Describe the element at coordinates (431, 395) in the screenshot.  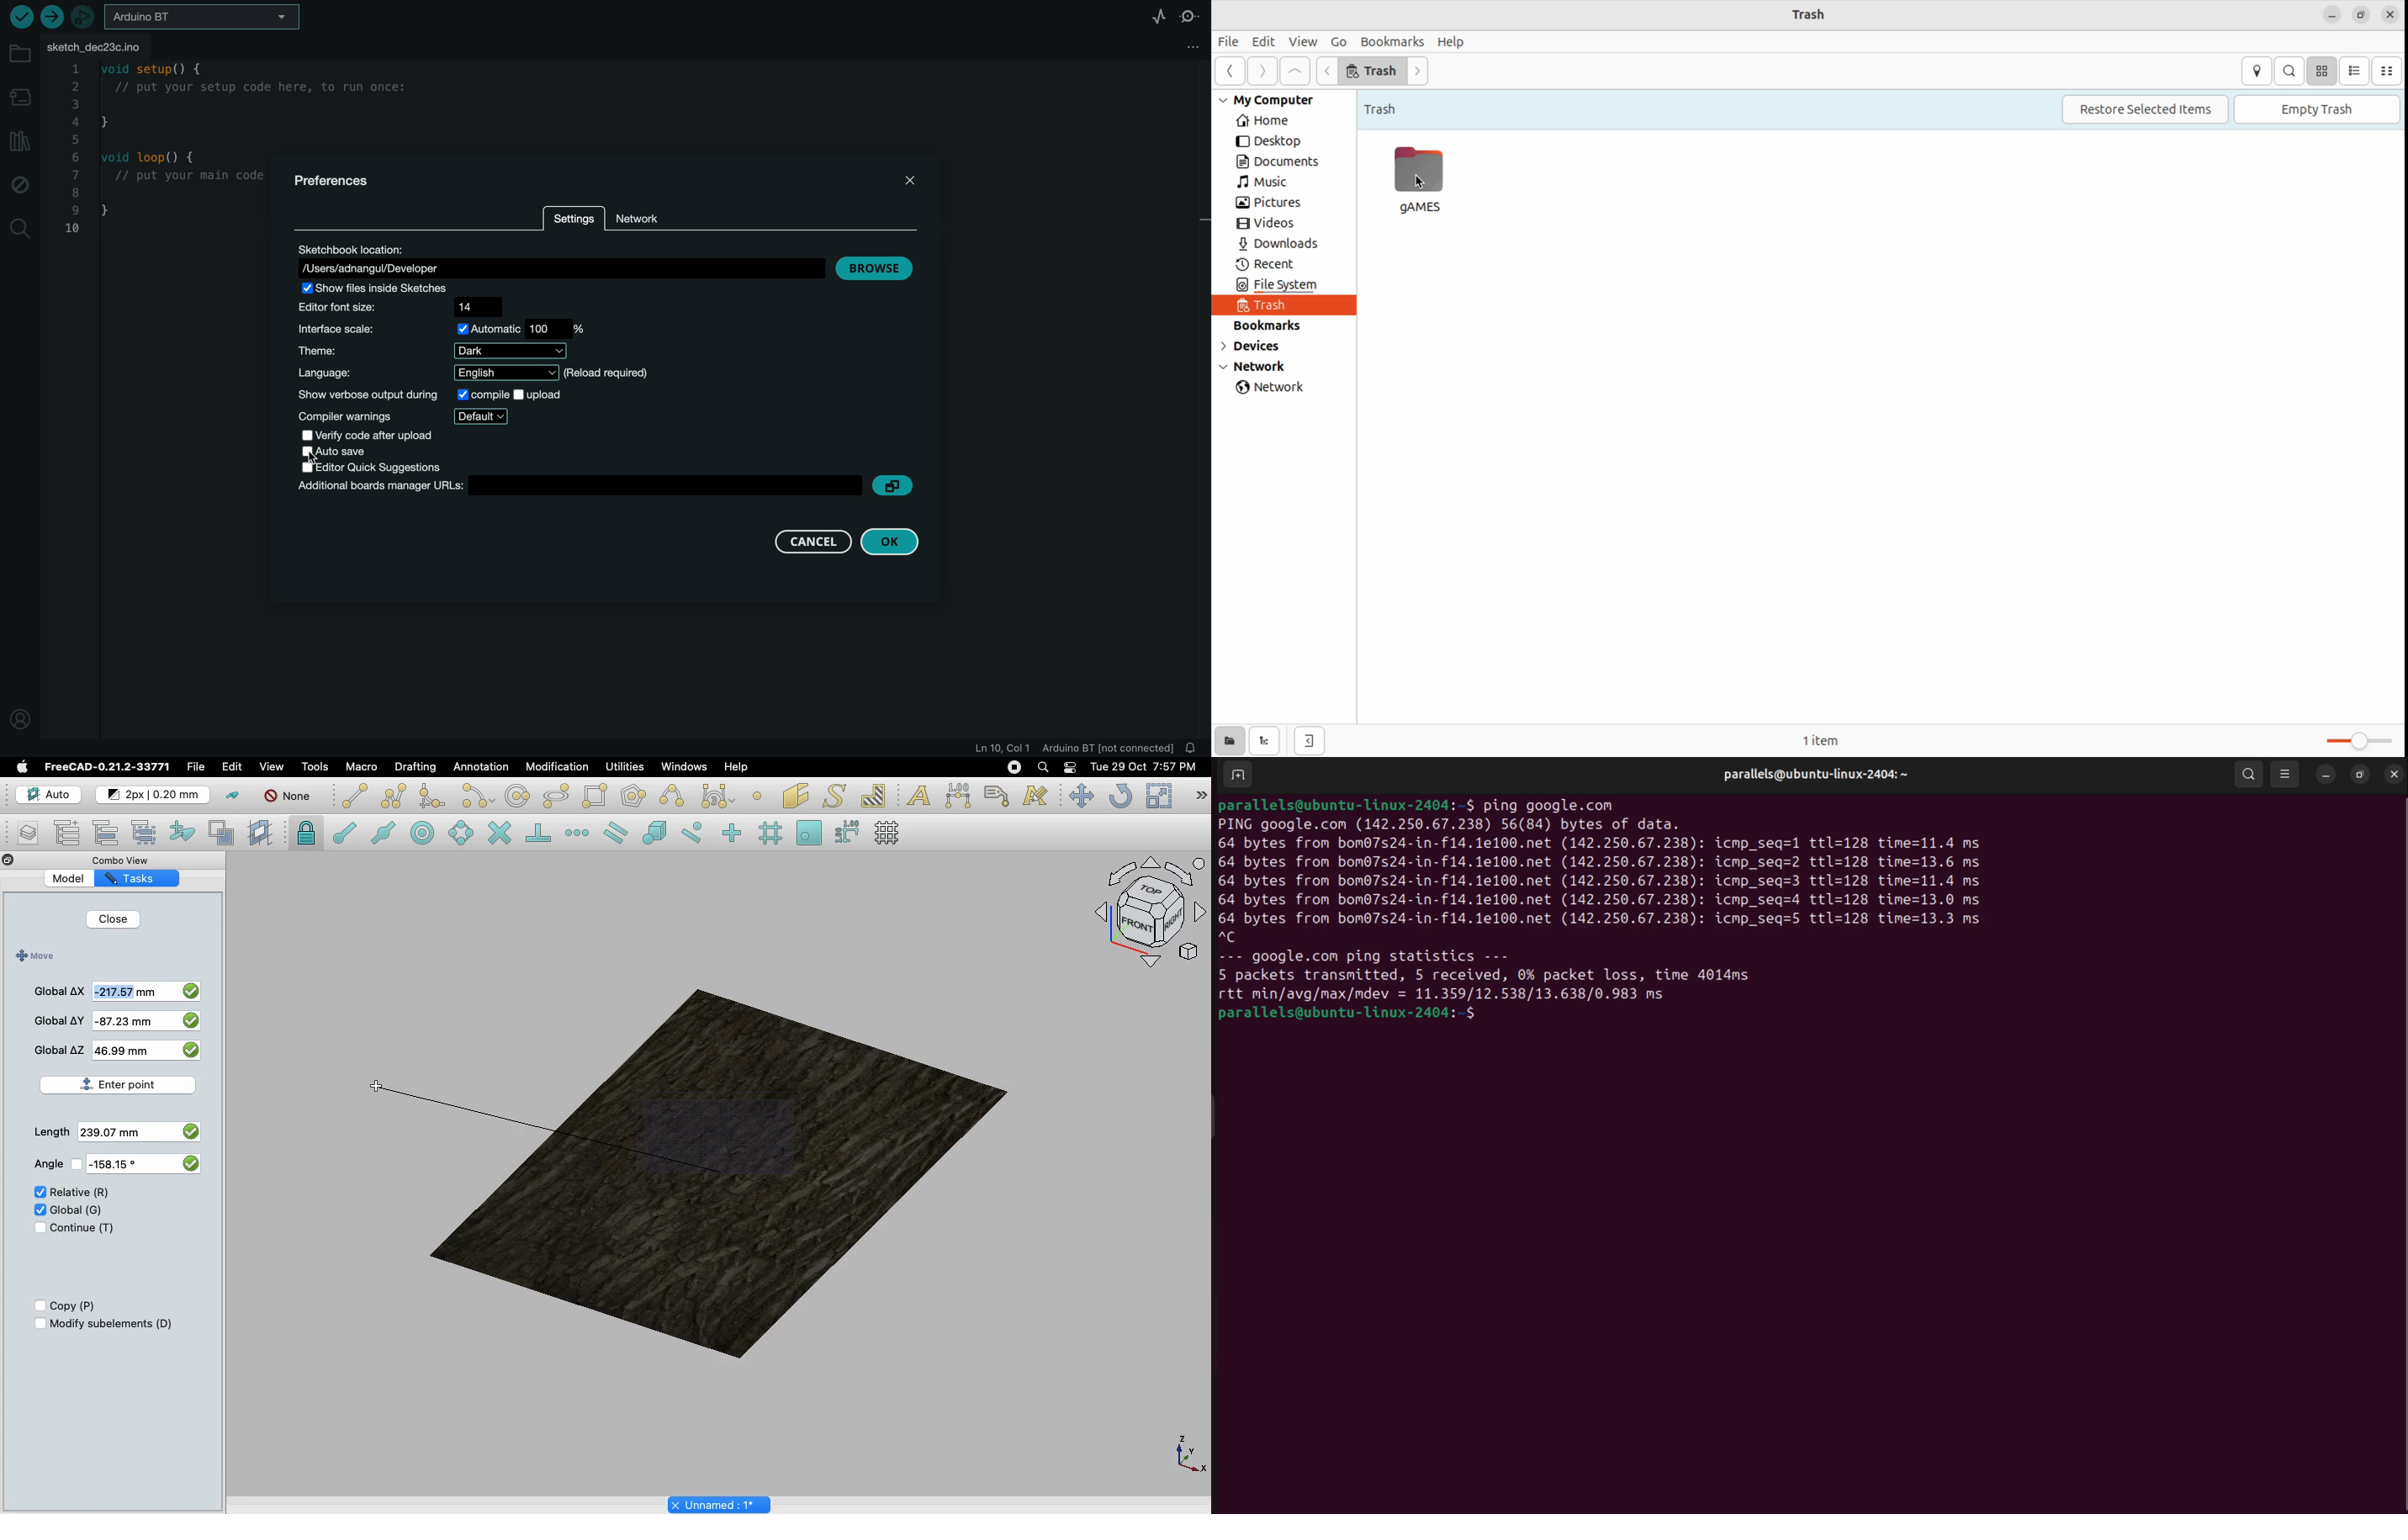
I see `show verbose` at that location.